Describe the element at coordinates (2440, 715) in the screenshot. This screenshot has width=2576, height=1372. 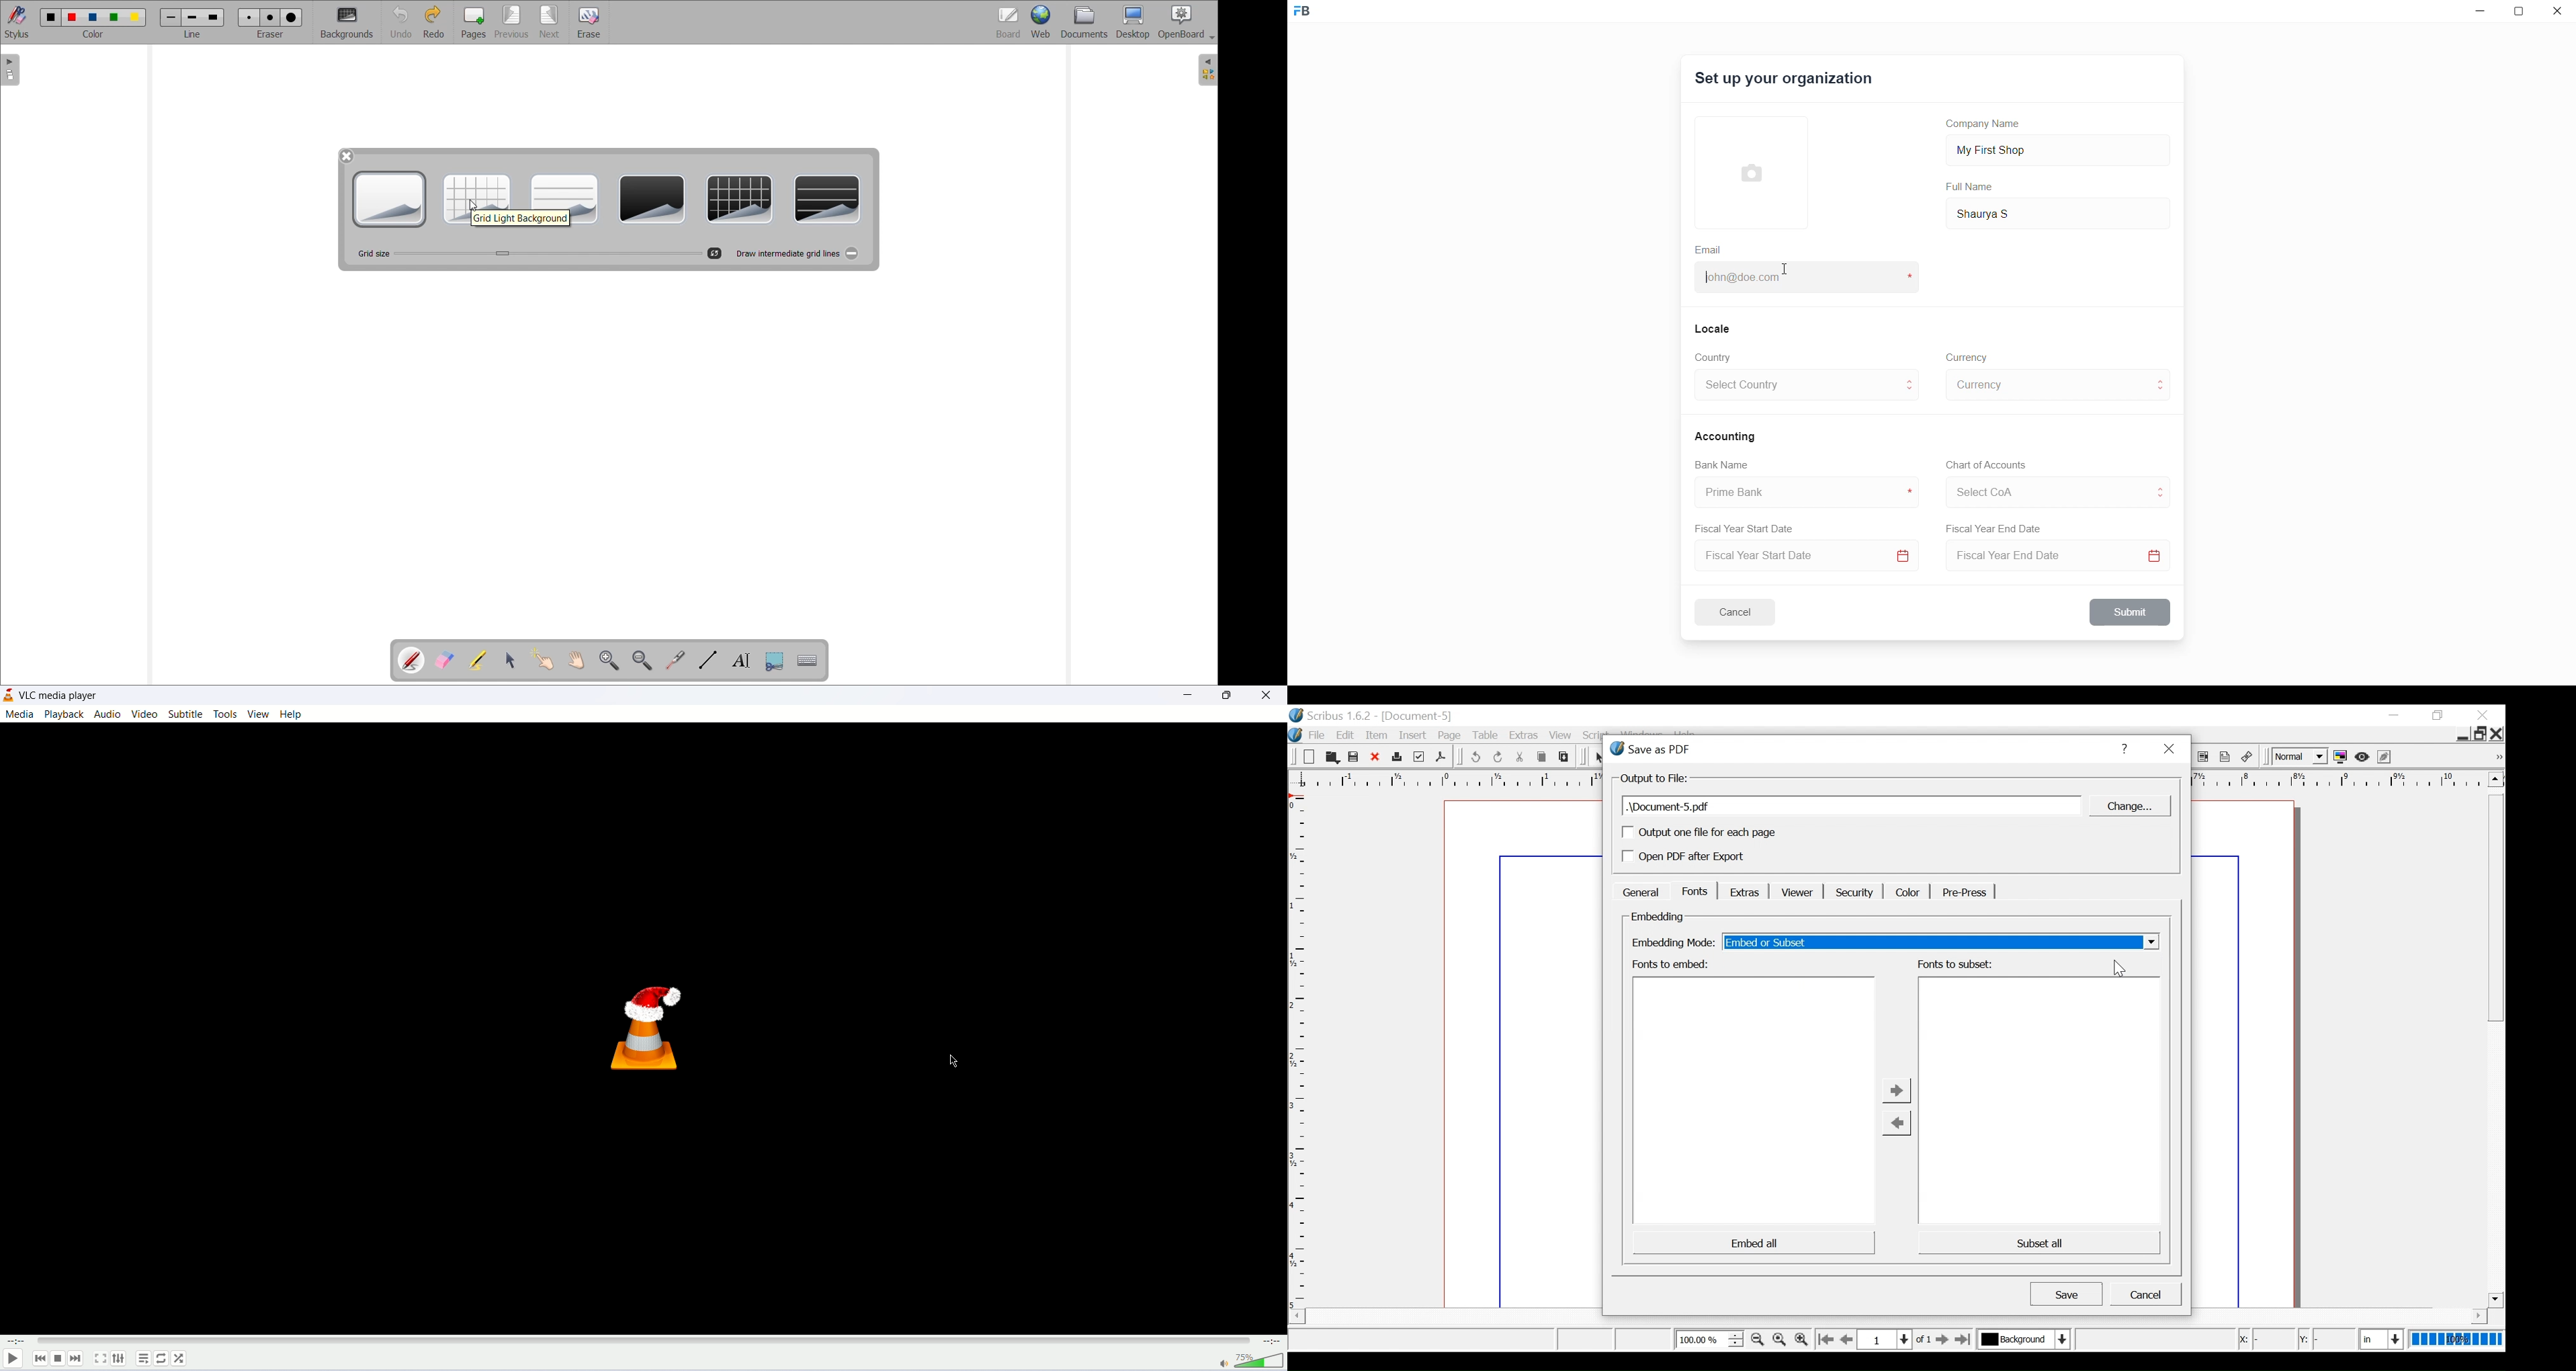
I see `minimize` at that location.